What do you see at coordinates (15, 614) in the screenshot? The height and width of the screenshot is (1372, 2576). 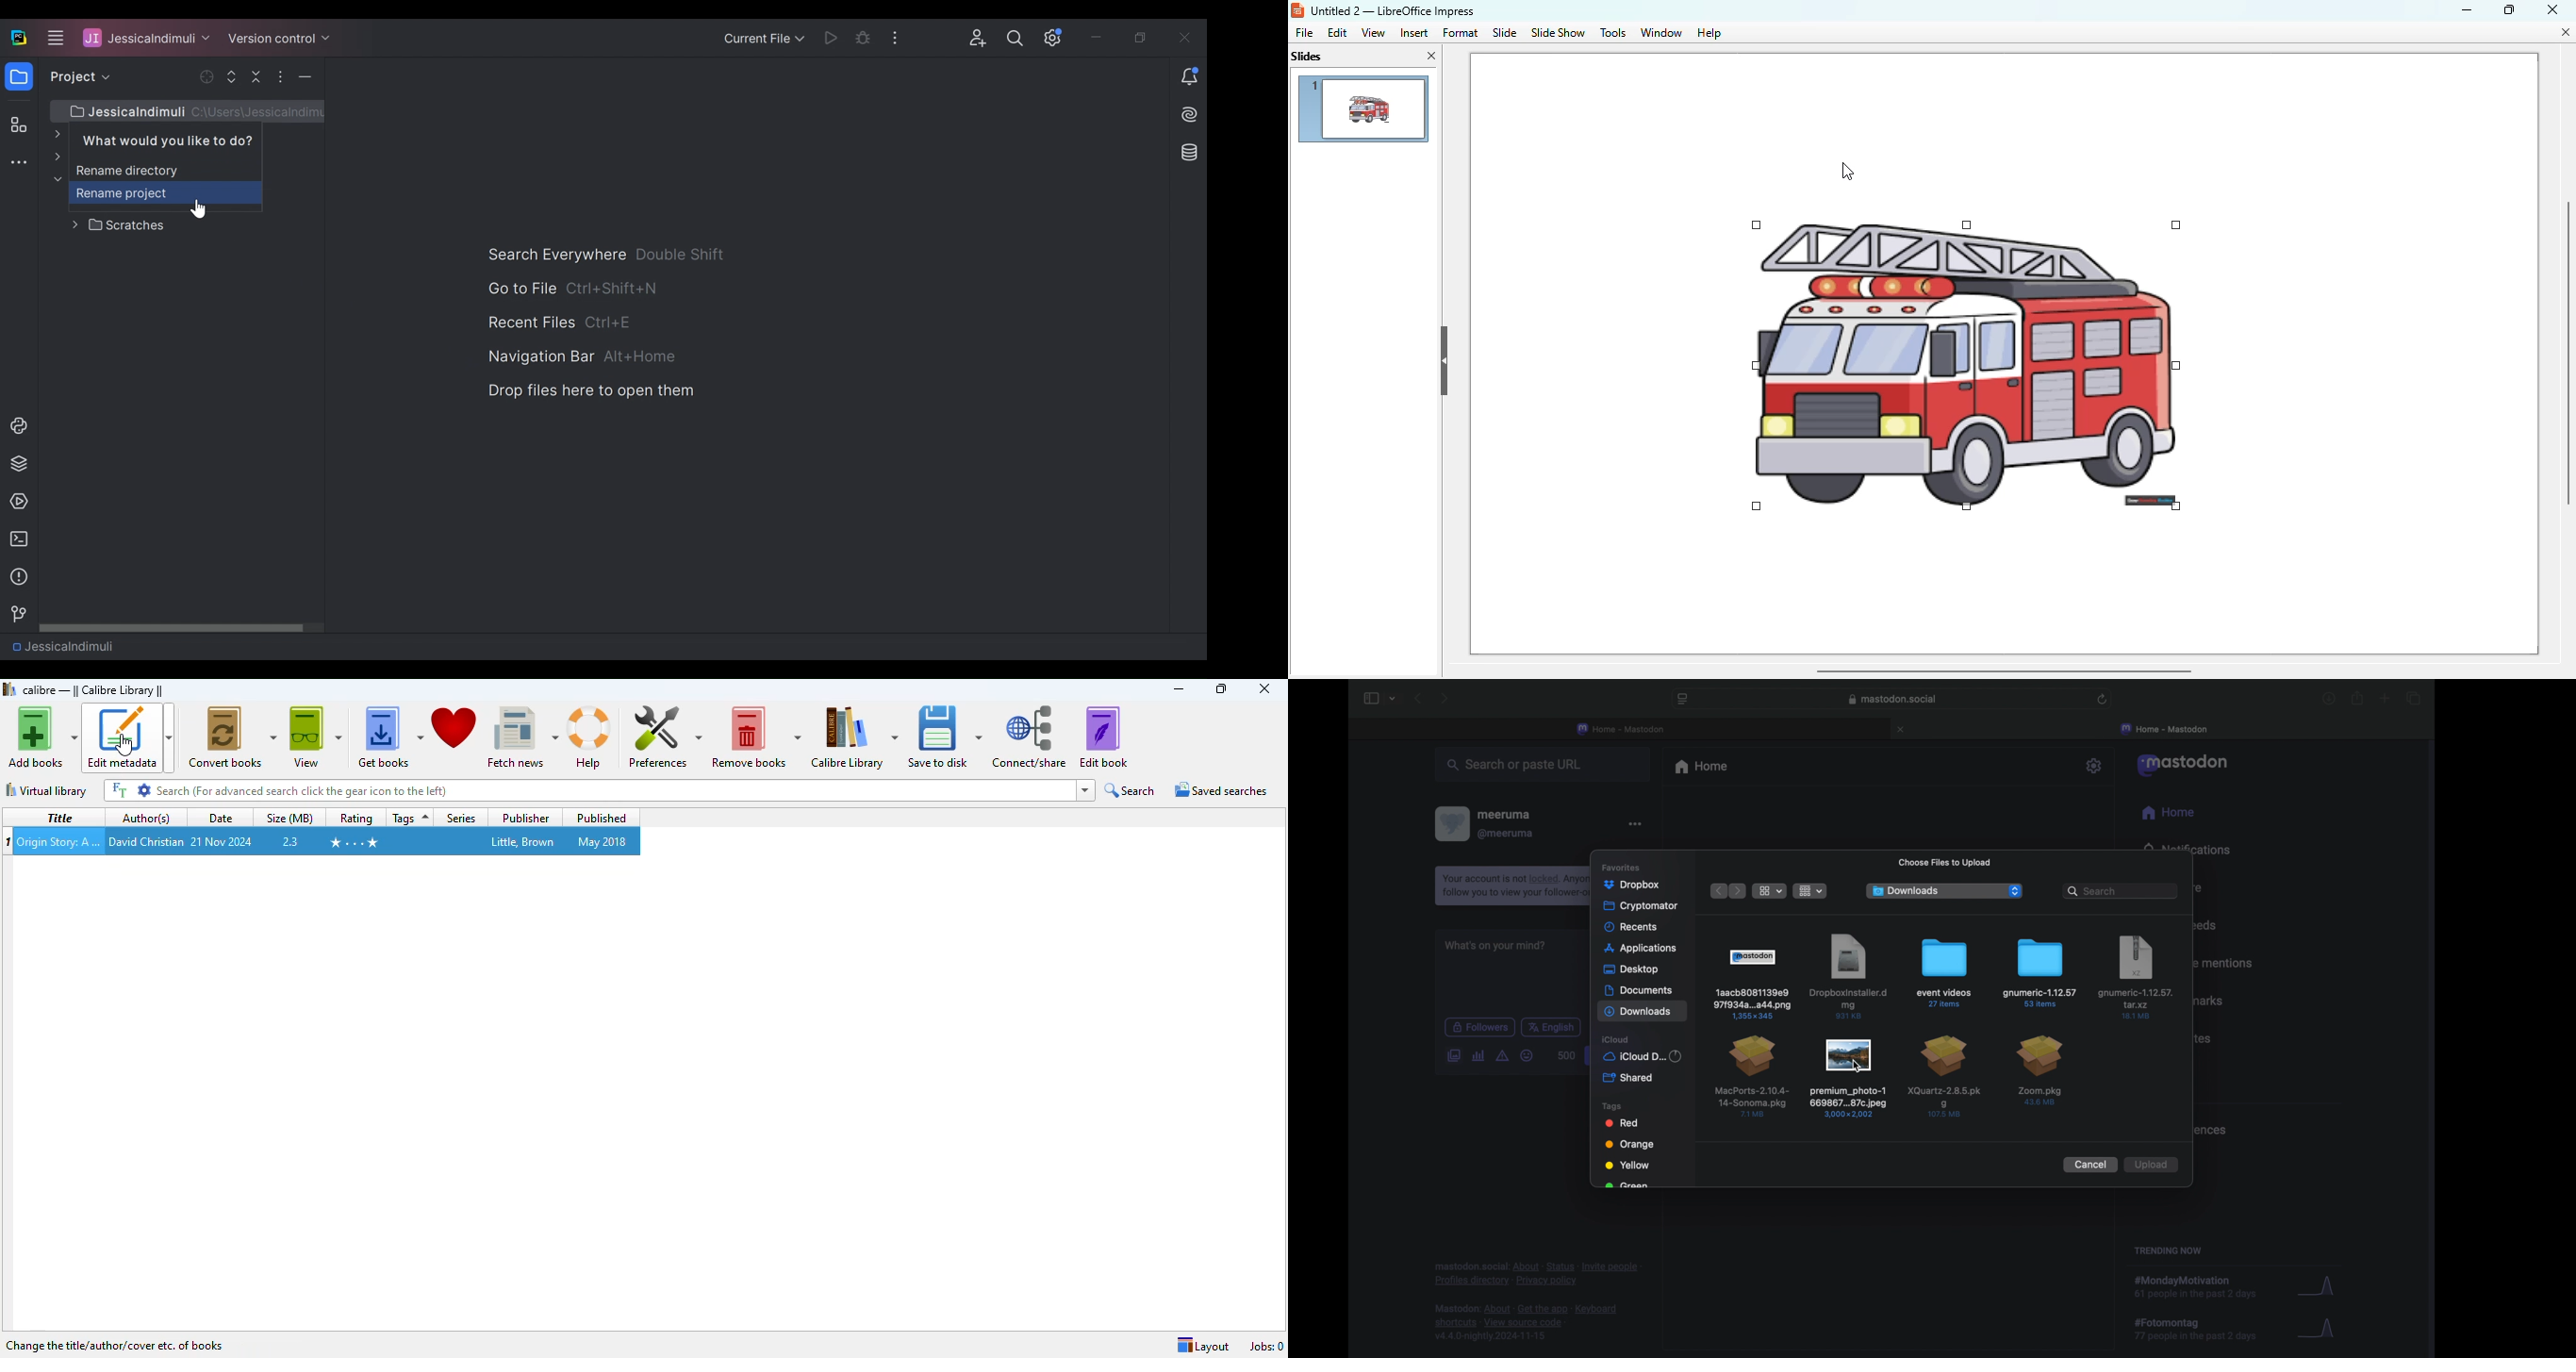 I see `version control` at bounding box center [15, 614].